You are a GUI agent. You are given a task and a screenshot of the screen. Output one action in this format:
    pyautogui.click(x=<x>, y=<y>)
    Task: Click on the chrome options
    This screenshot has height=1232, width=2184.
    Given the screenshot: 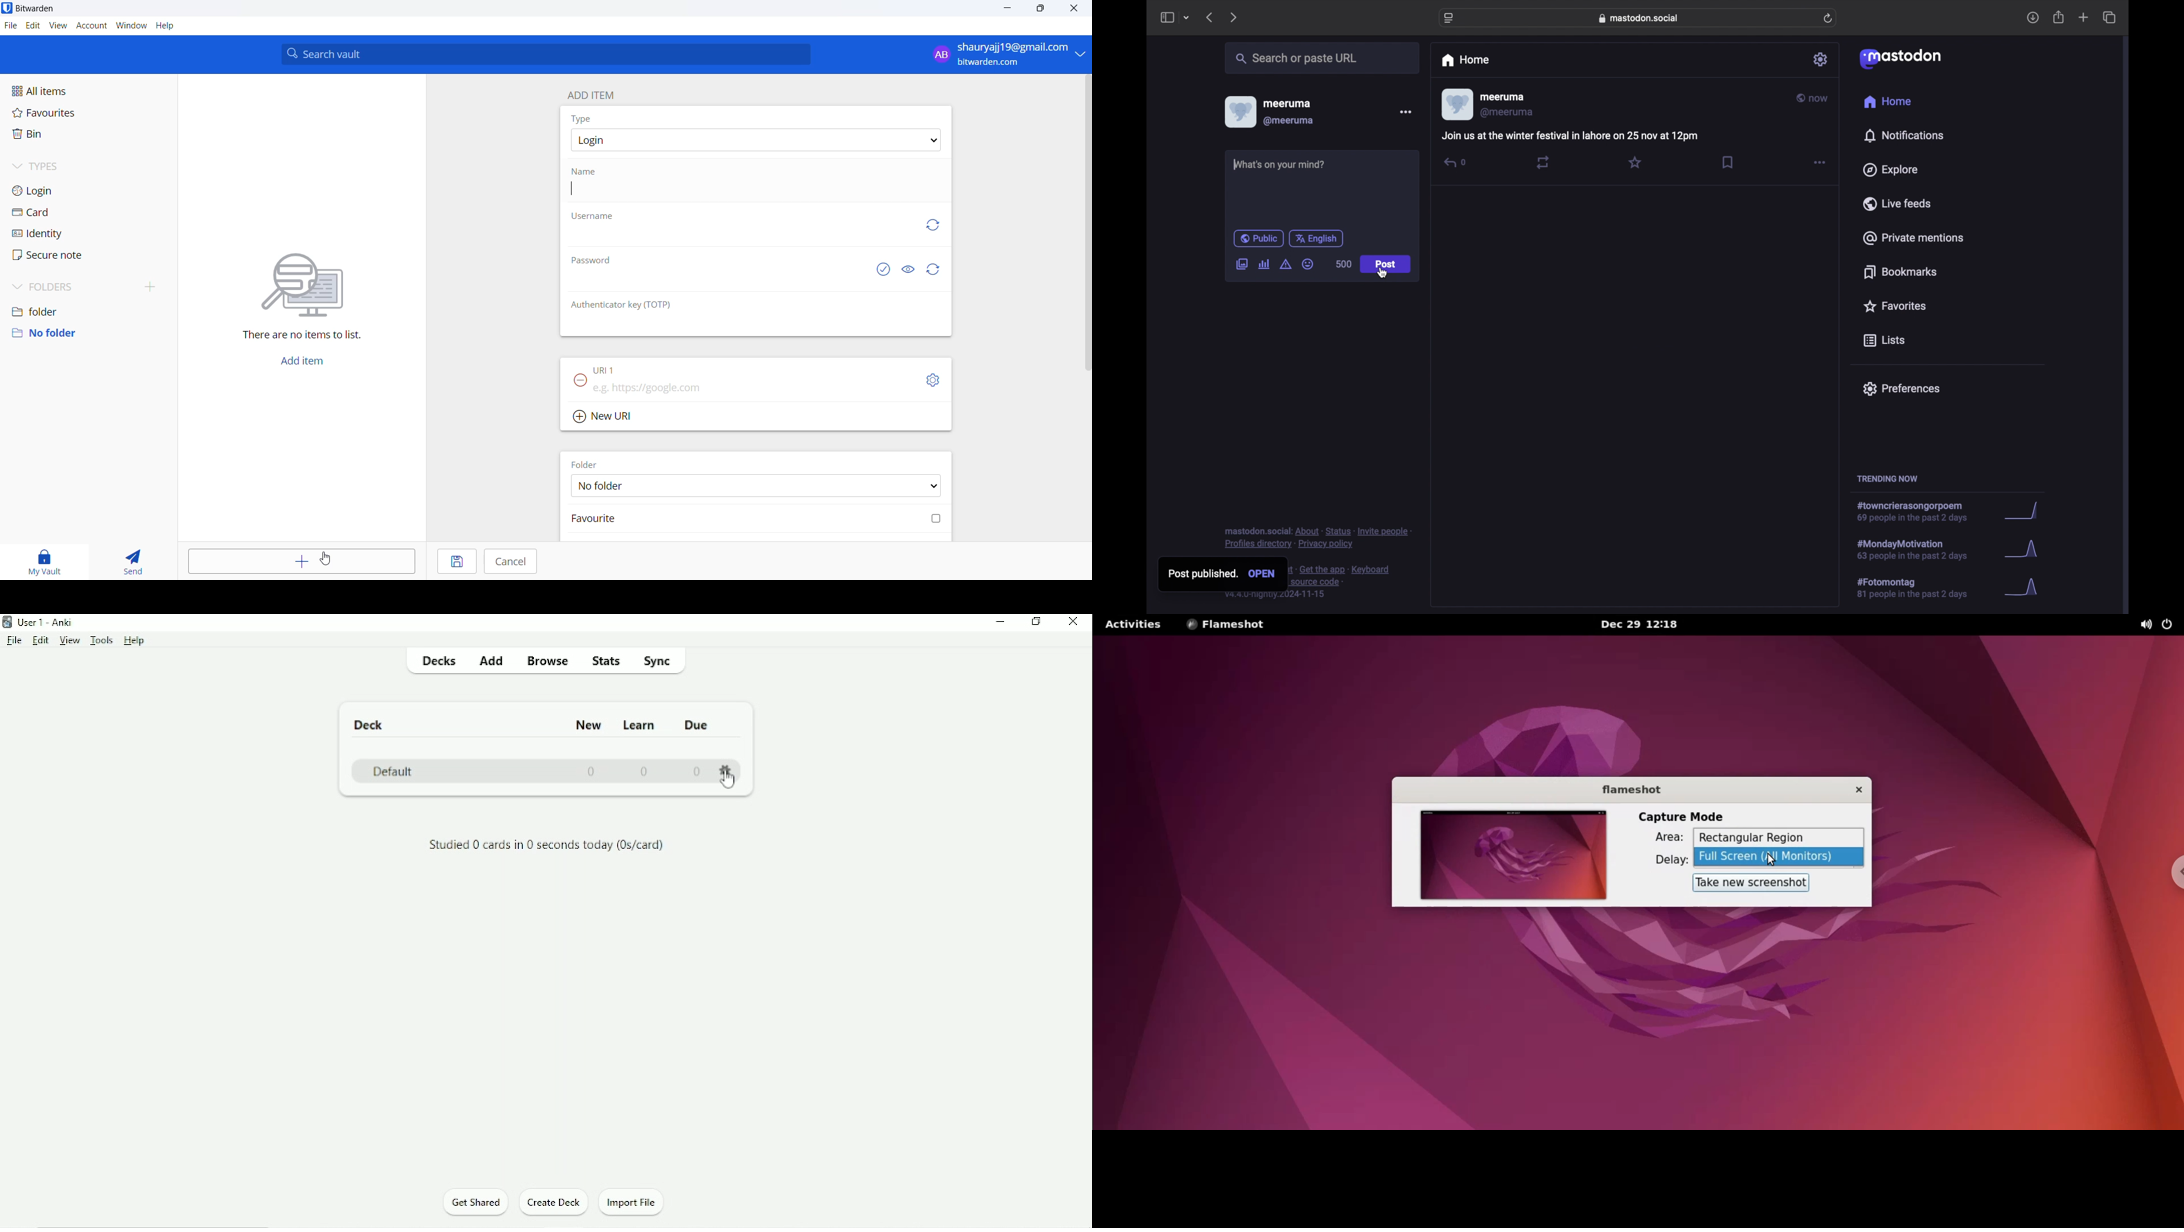 What is the action you would take?
    pyautogui.click(x=2177, y=871)
    